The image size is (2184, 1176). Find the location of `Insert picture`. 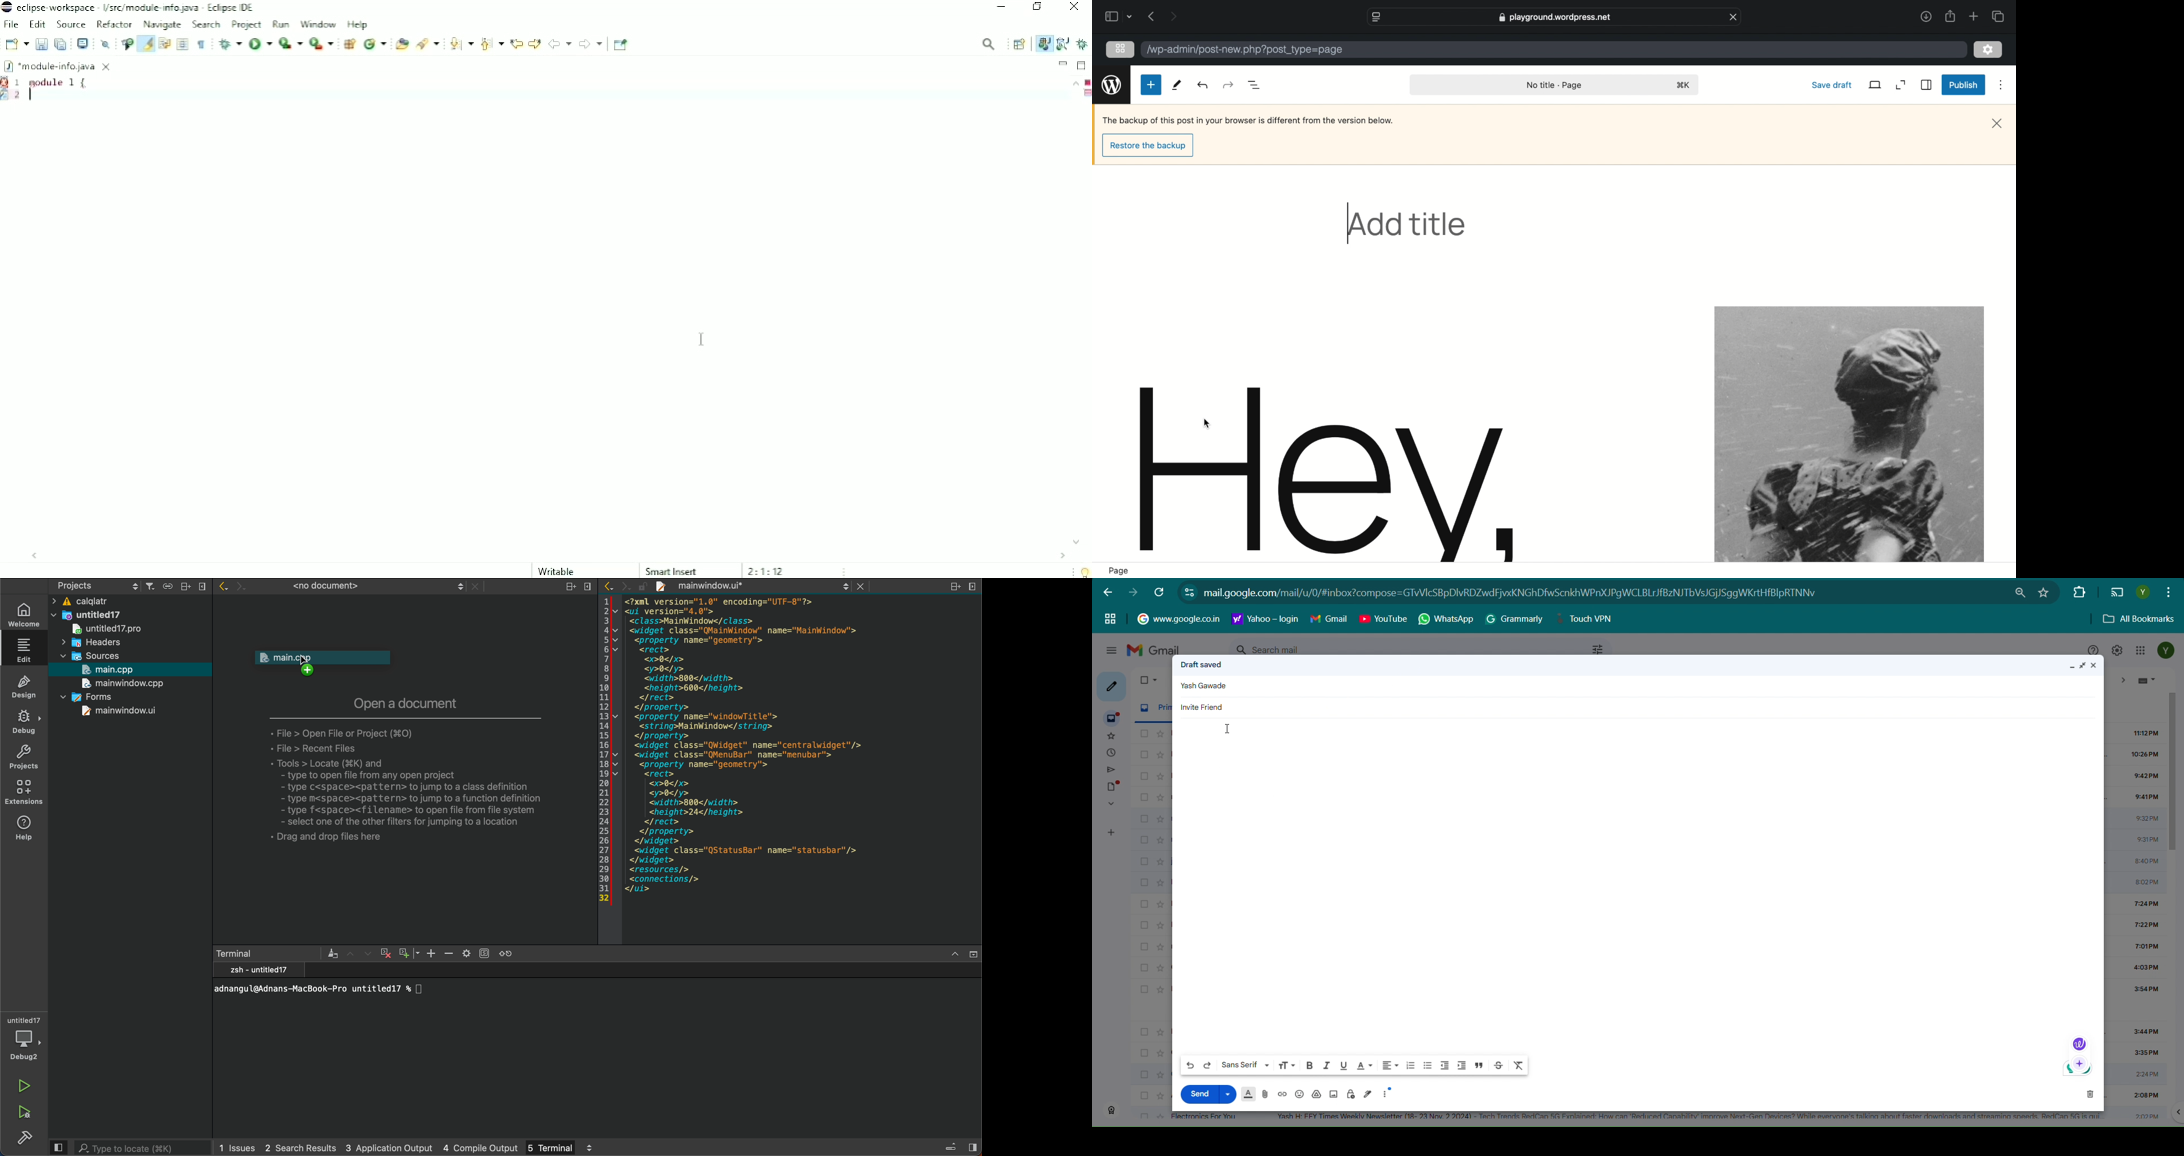

Insert picture is located at coordinates (1333, 1094).